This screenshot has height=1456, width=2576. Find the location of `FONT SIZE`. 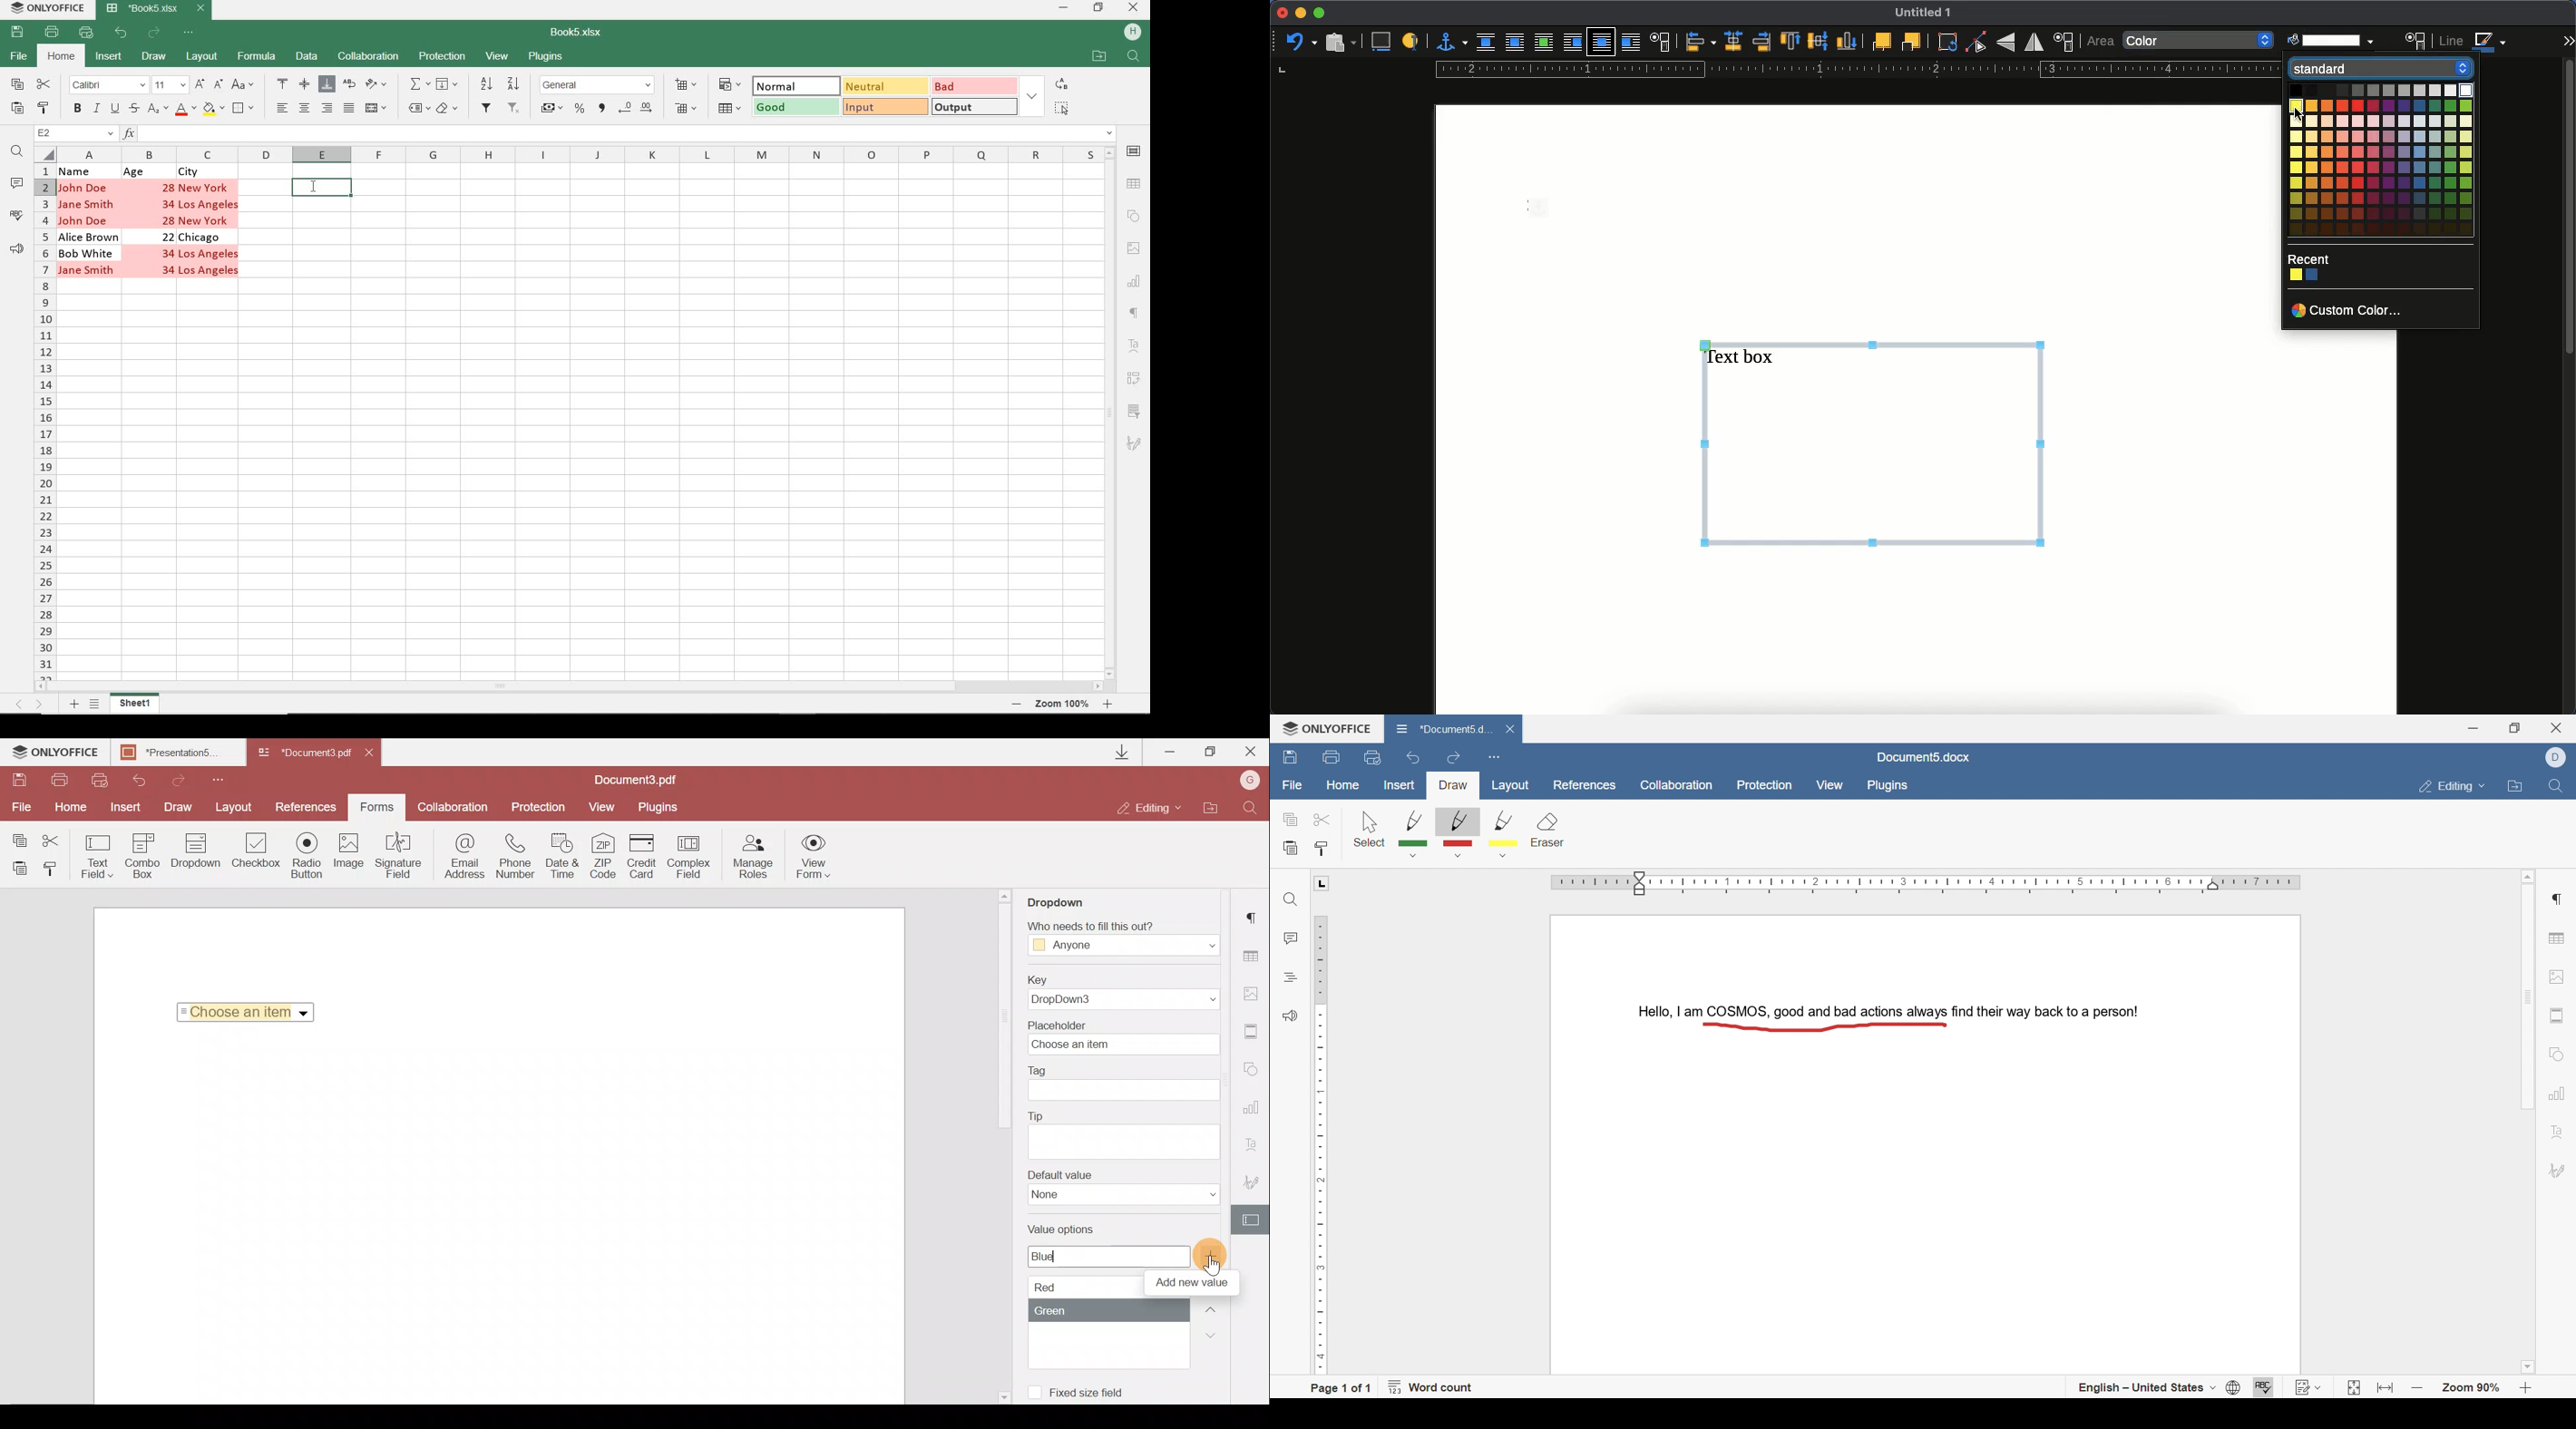

FONT SIZE is located at coordinates (170, 86).